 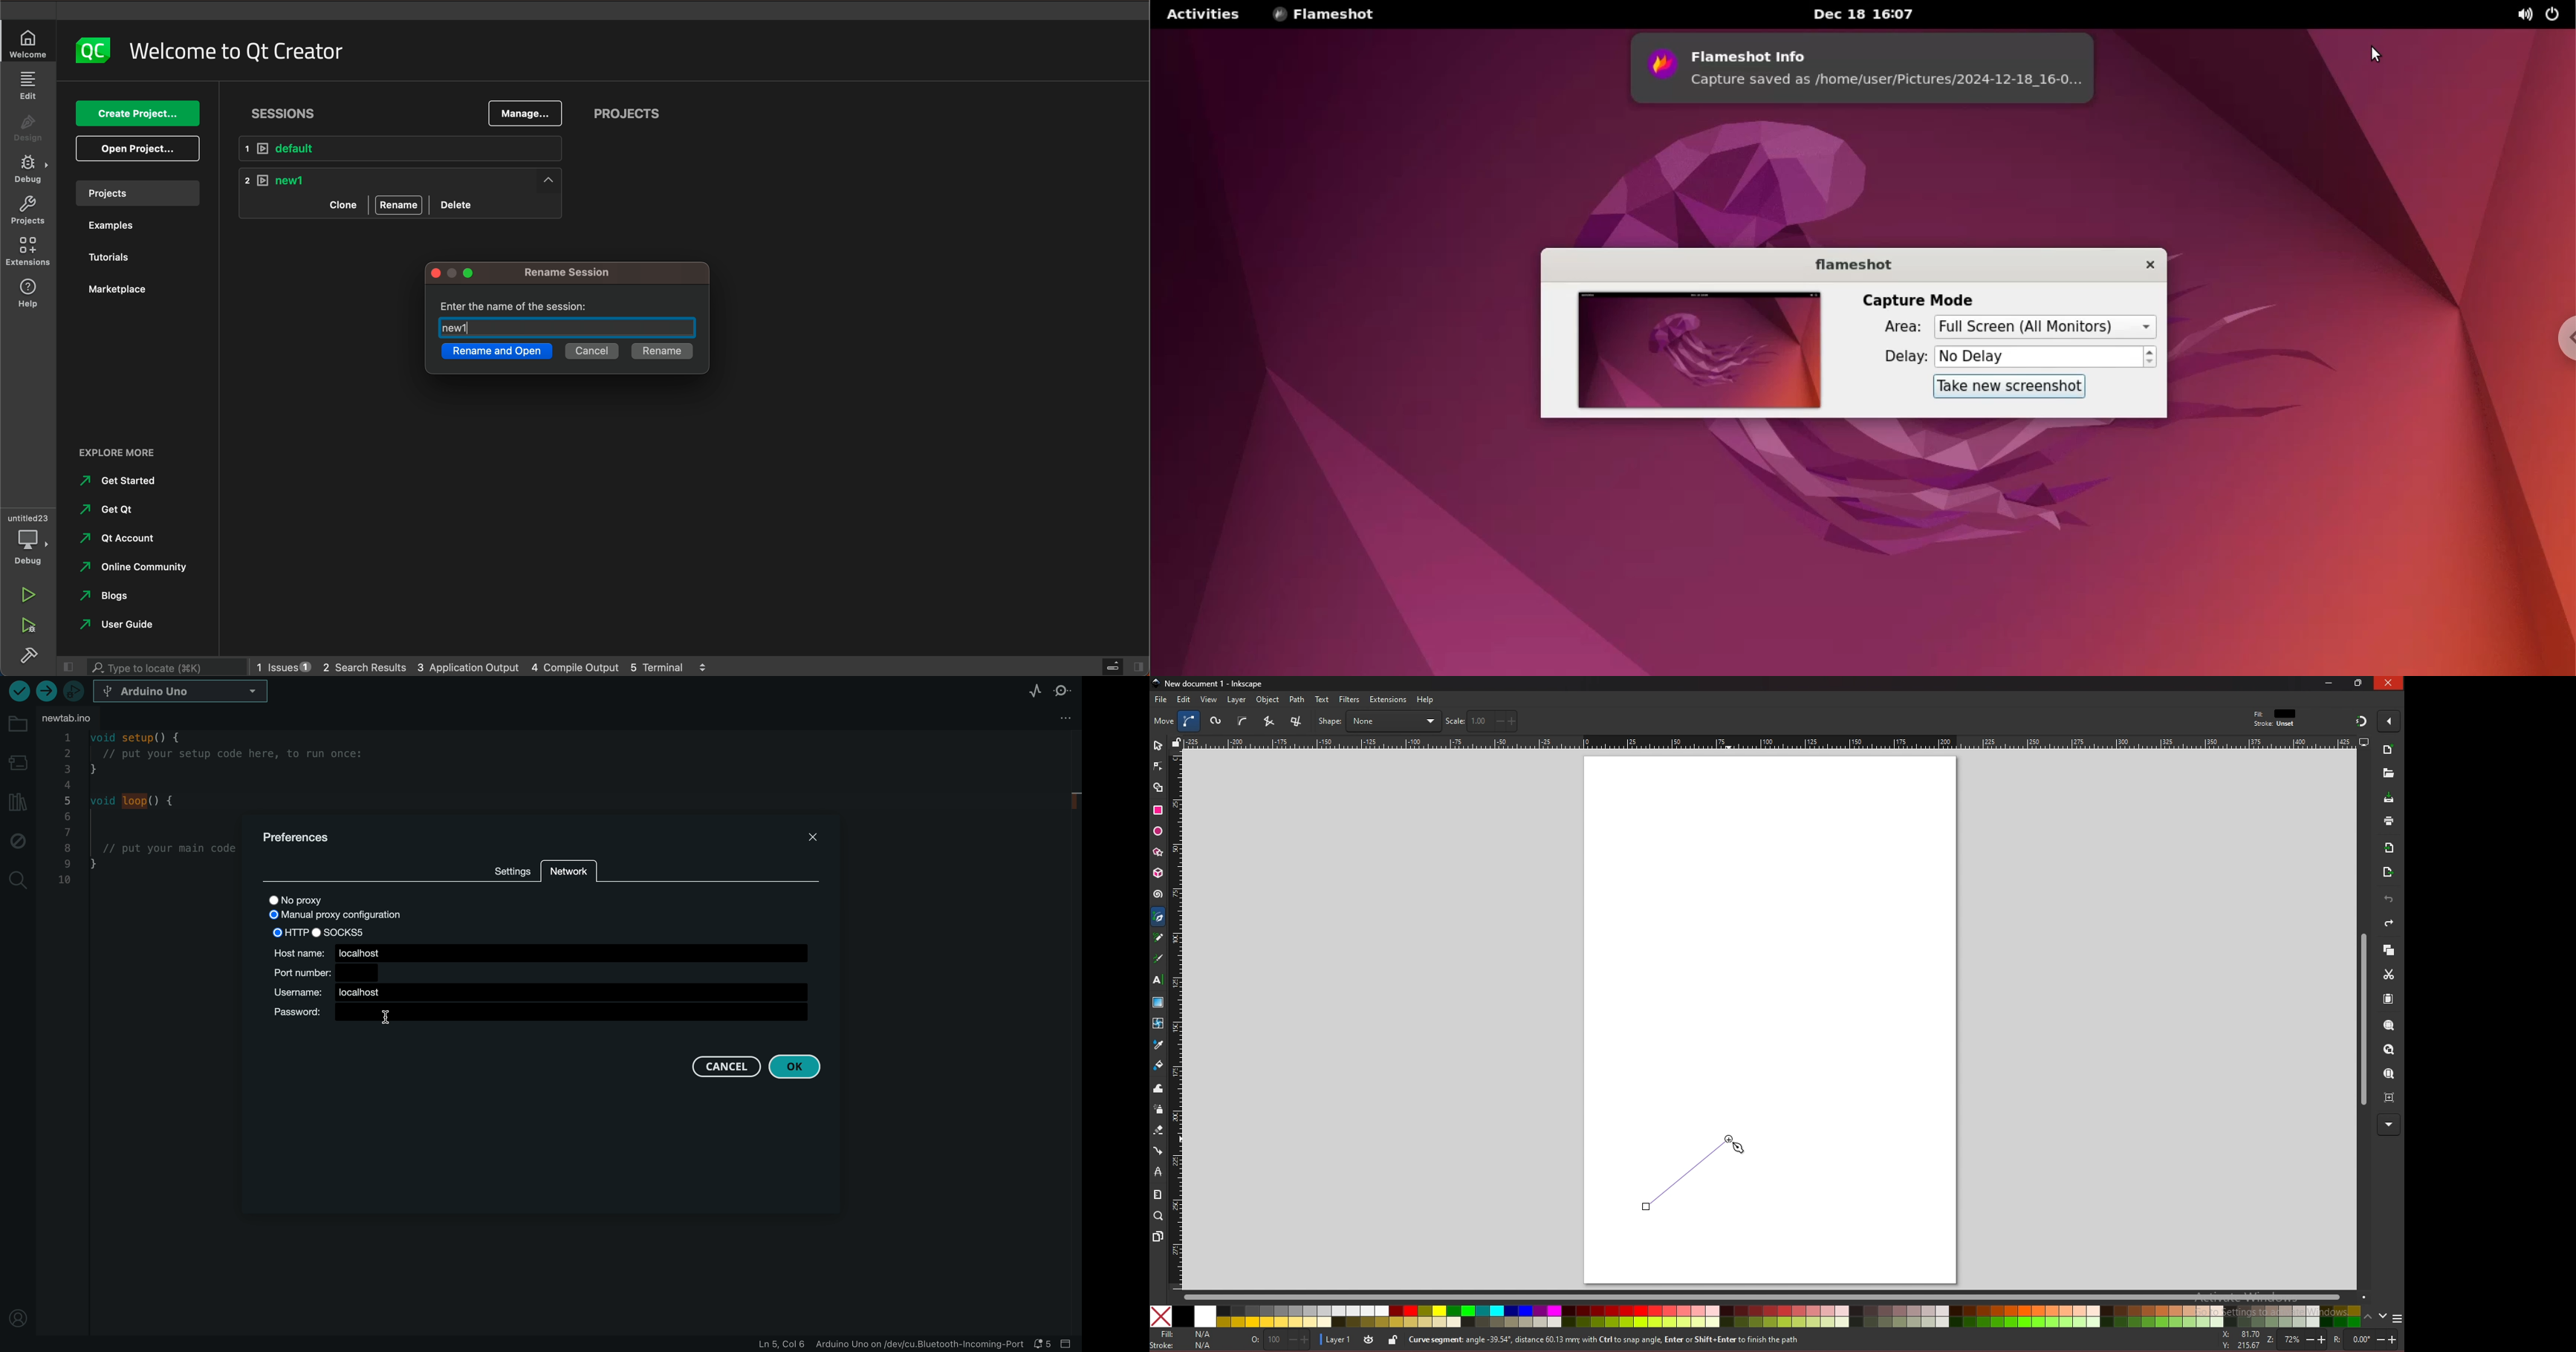 What do you see at coordinates (137, 114) in the screenshot?
I see `create ` at bounding box center [137, 114].